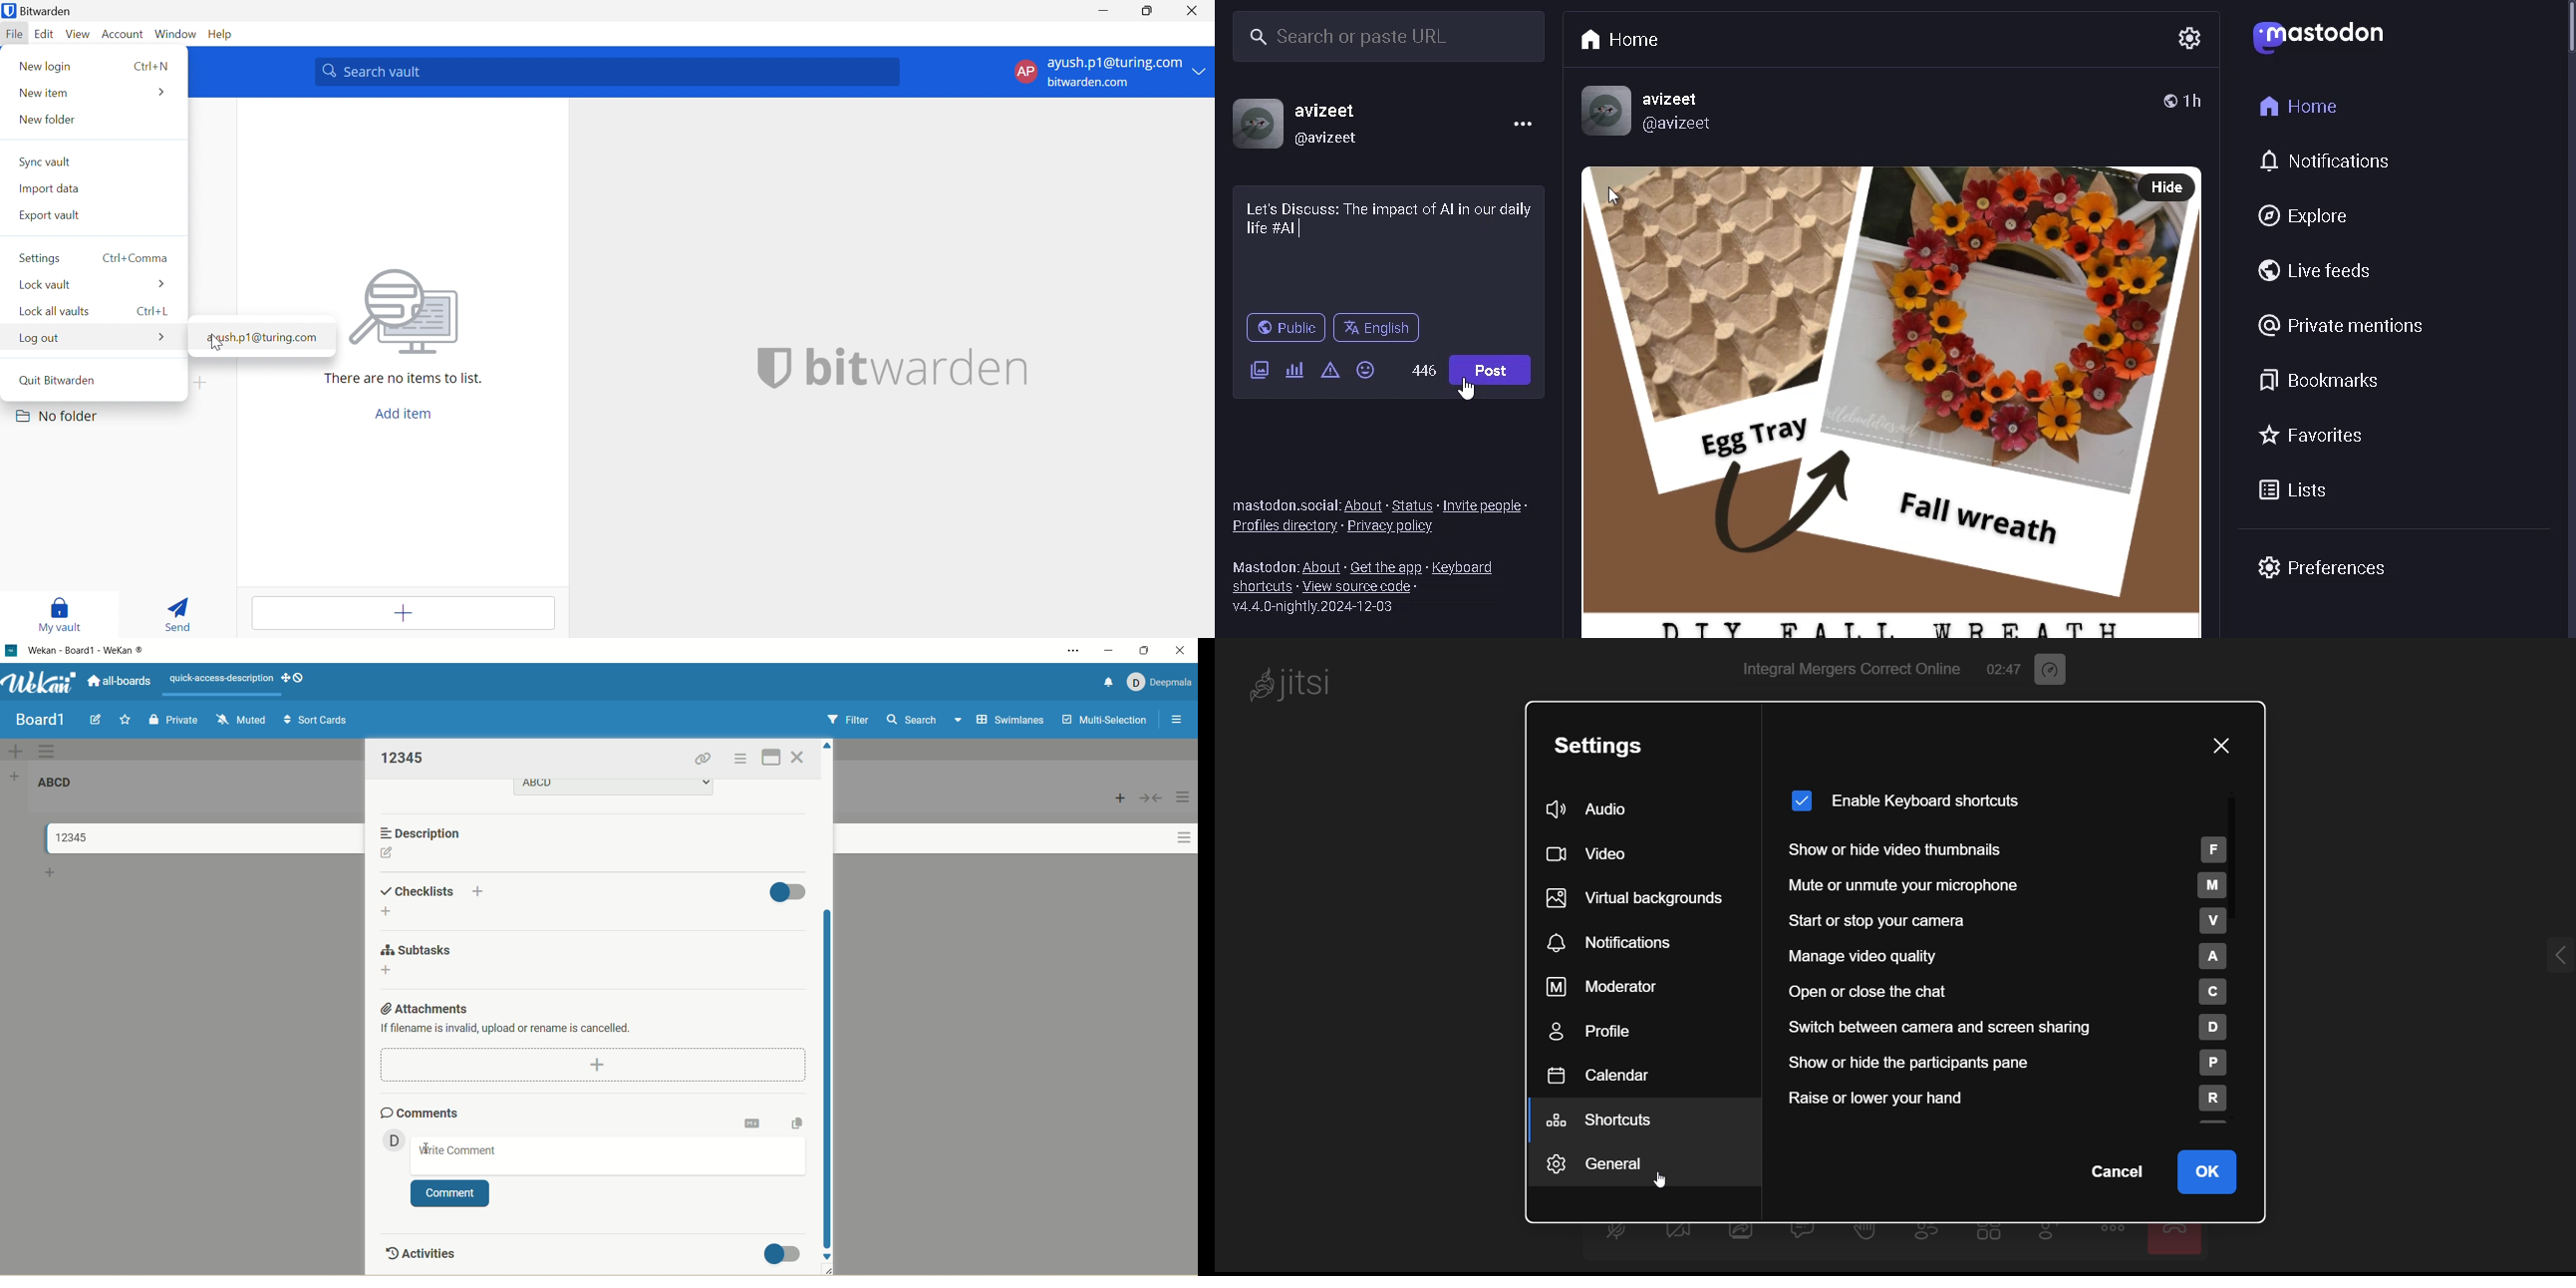 This screenshot has height=1288, width=2576. Describe the element at coordinates (1077, 651) in the screenshot. I see `settings and more` at that location.